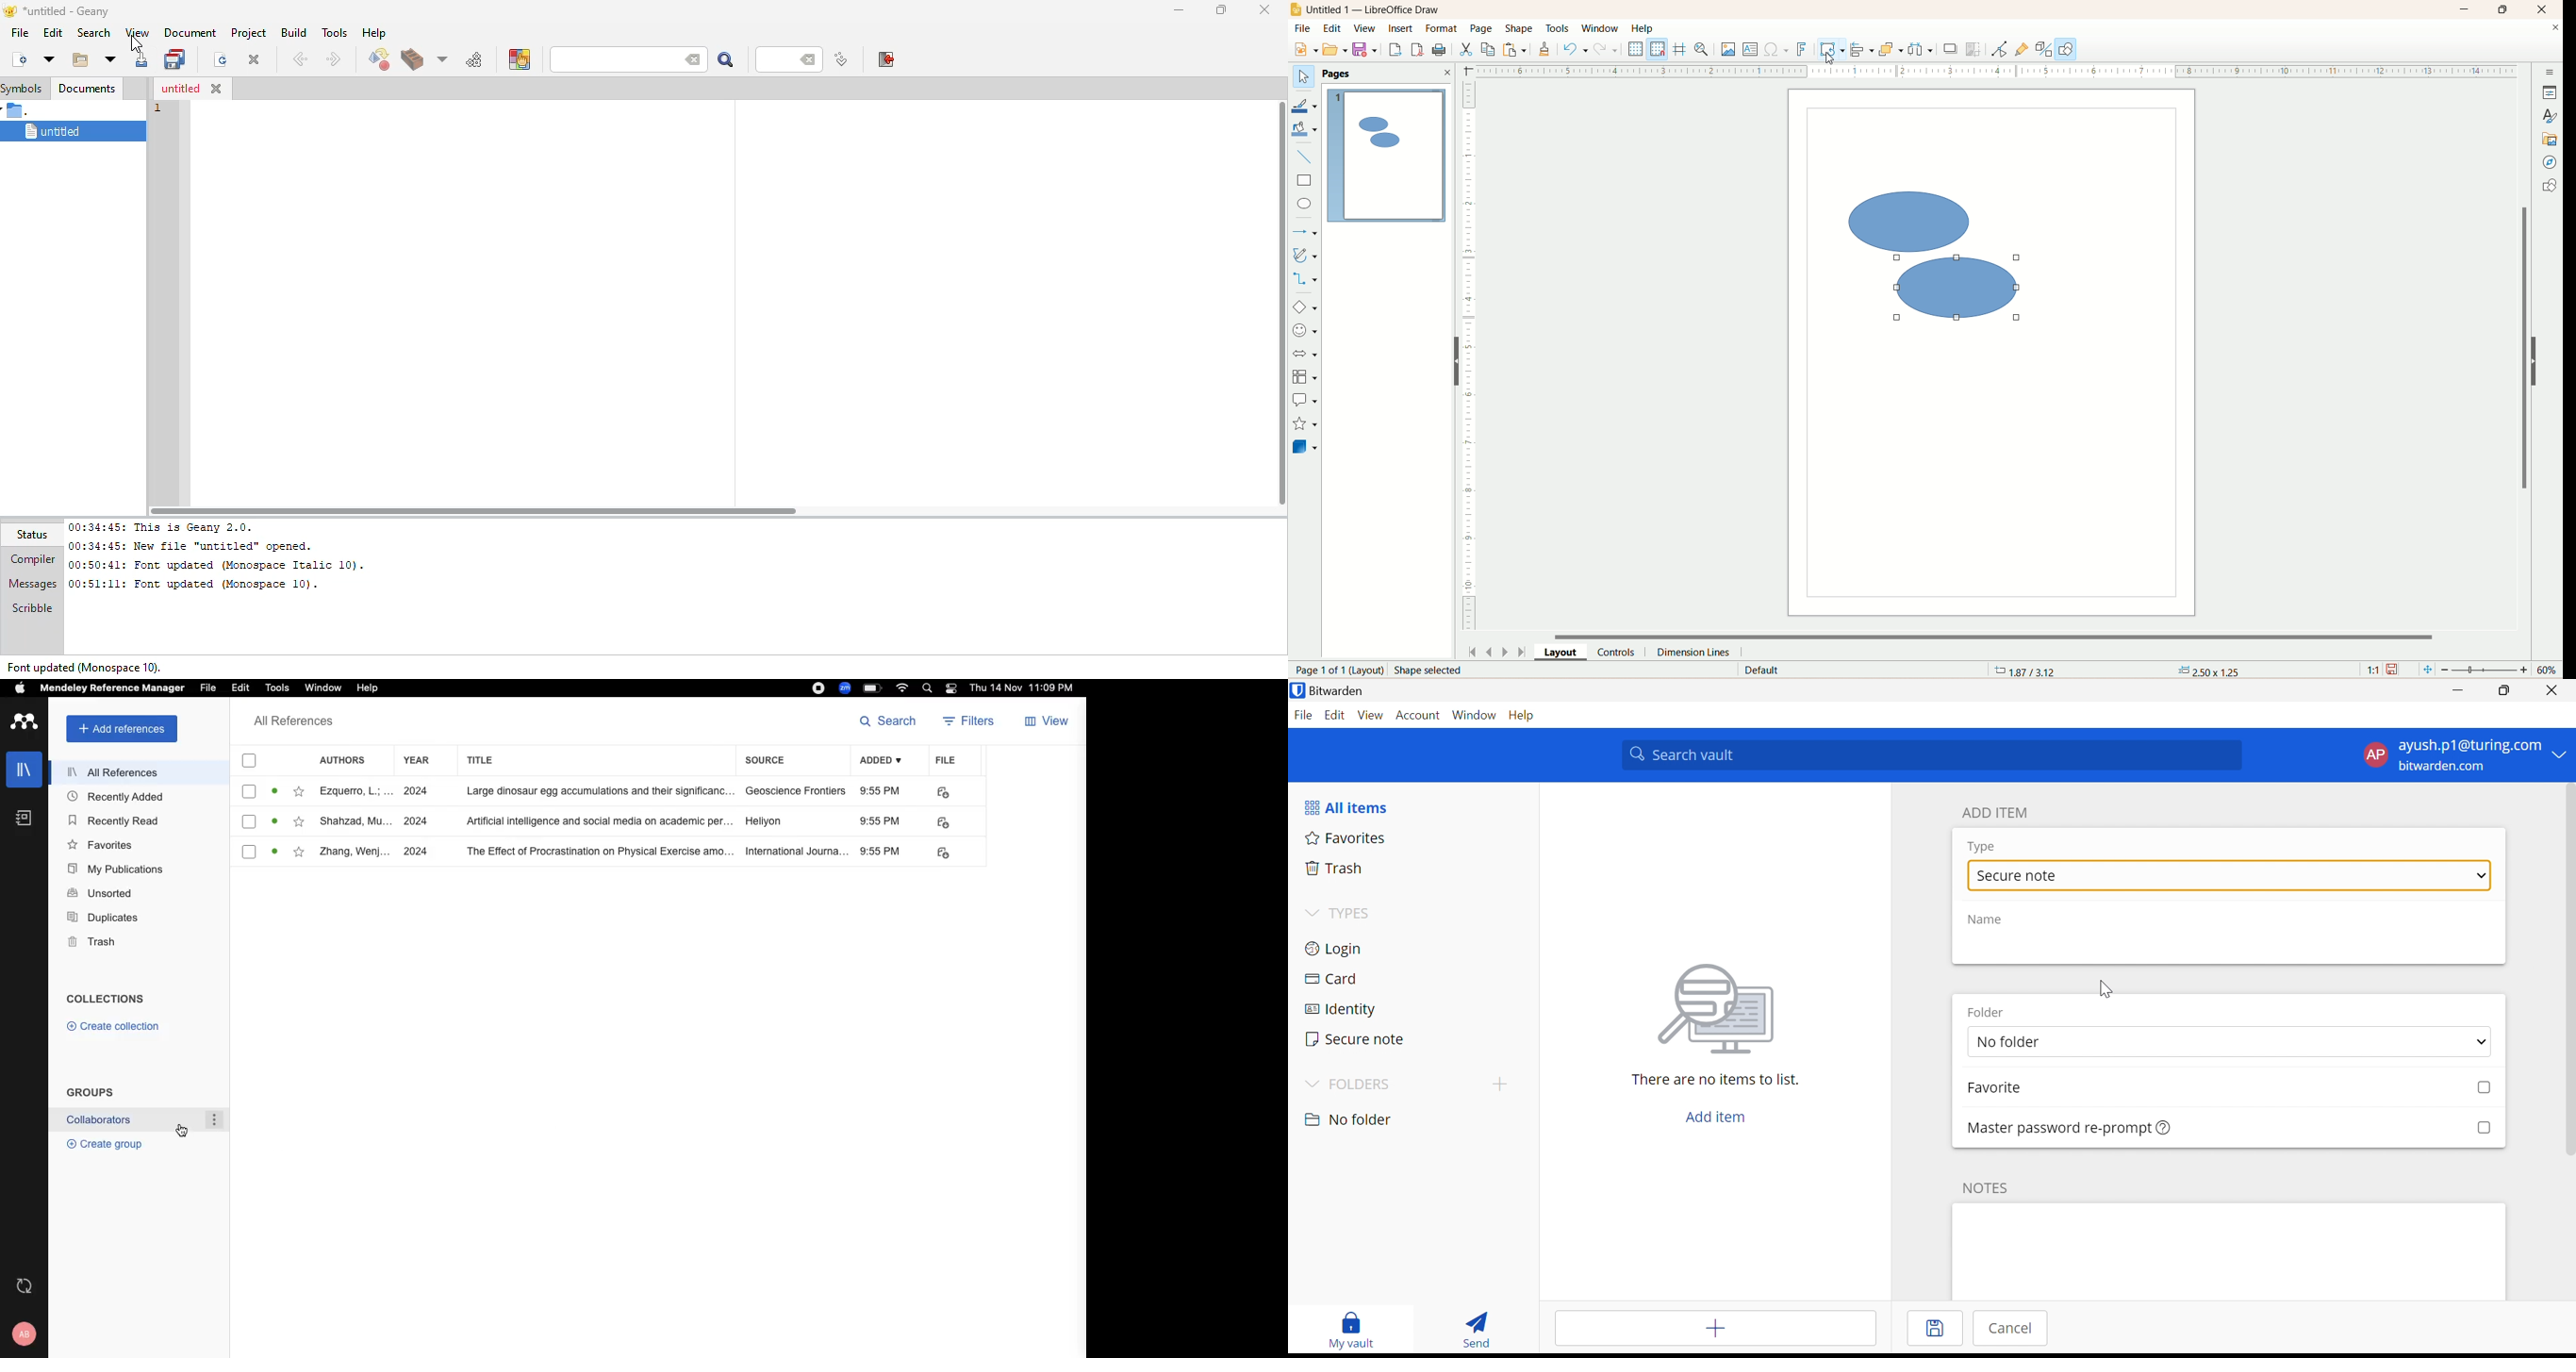 This screenshot has width=2576, height=1372. What do you see at coordinates (816, 689) in the screenshot?
I see `recording` at bounding box center [816, 689].